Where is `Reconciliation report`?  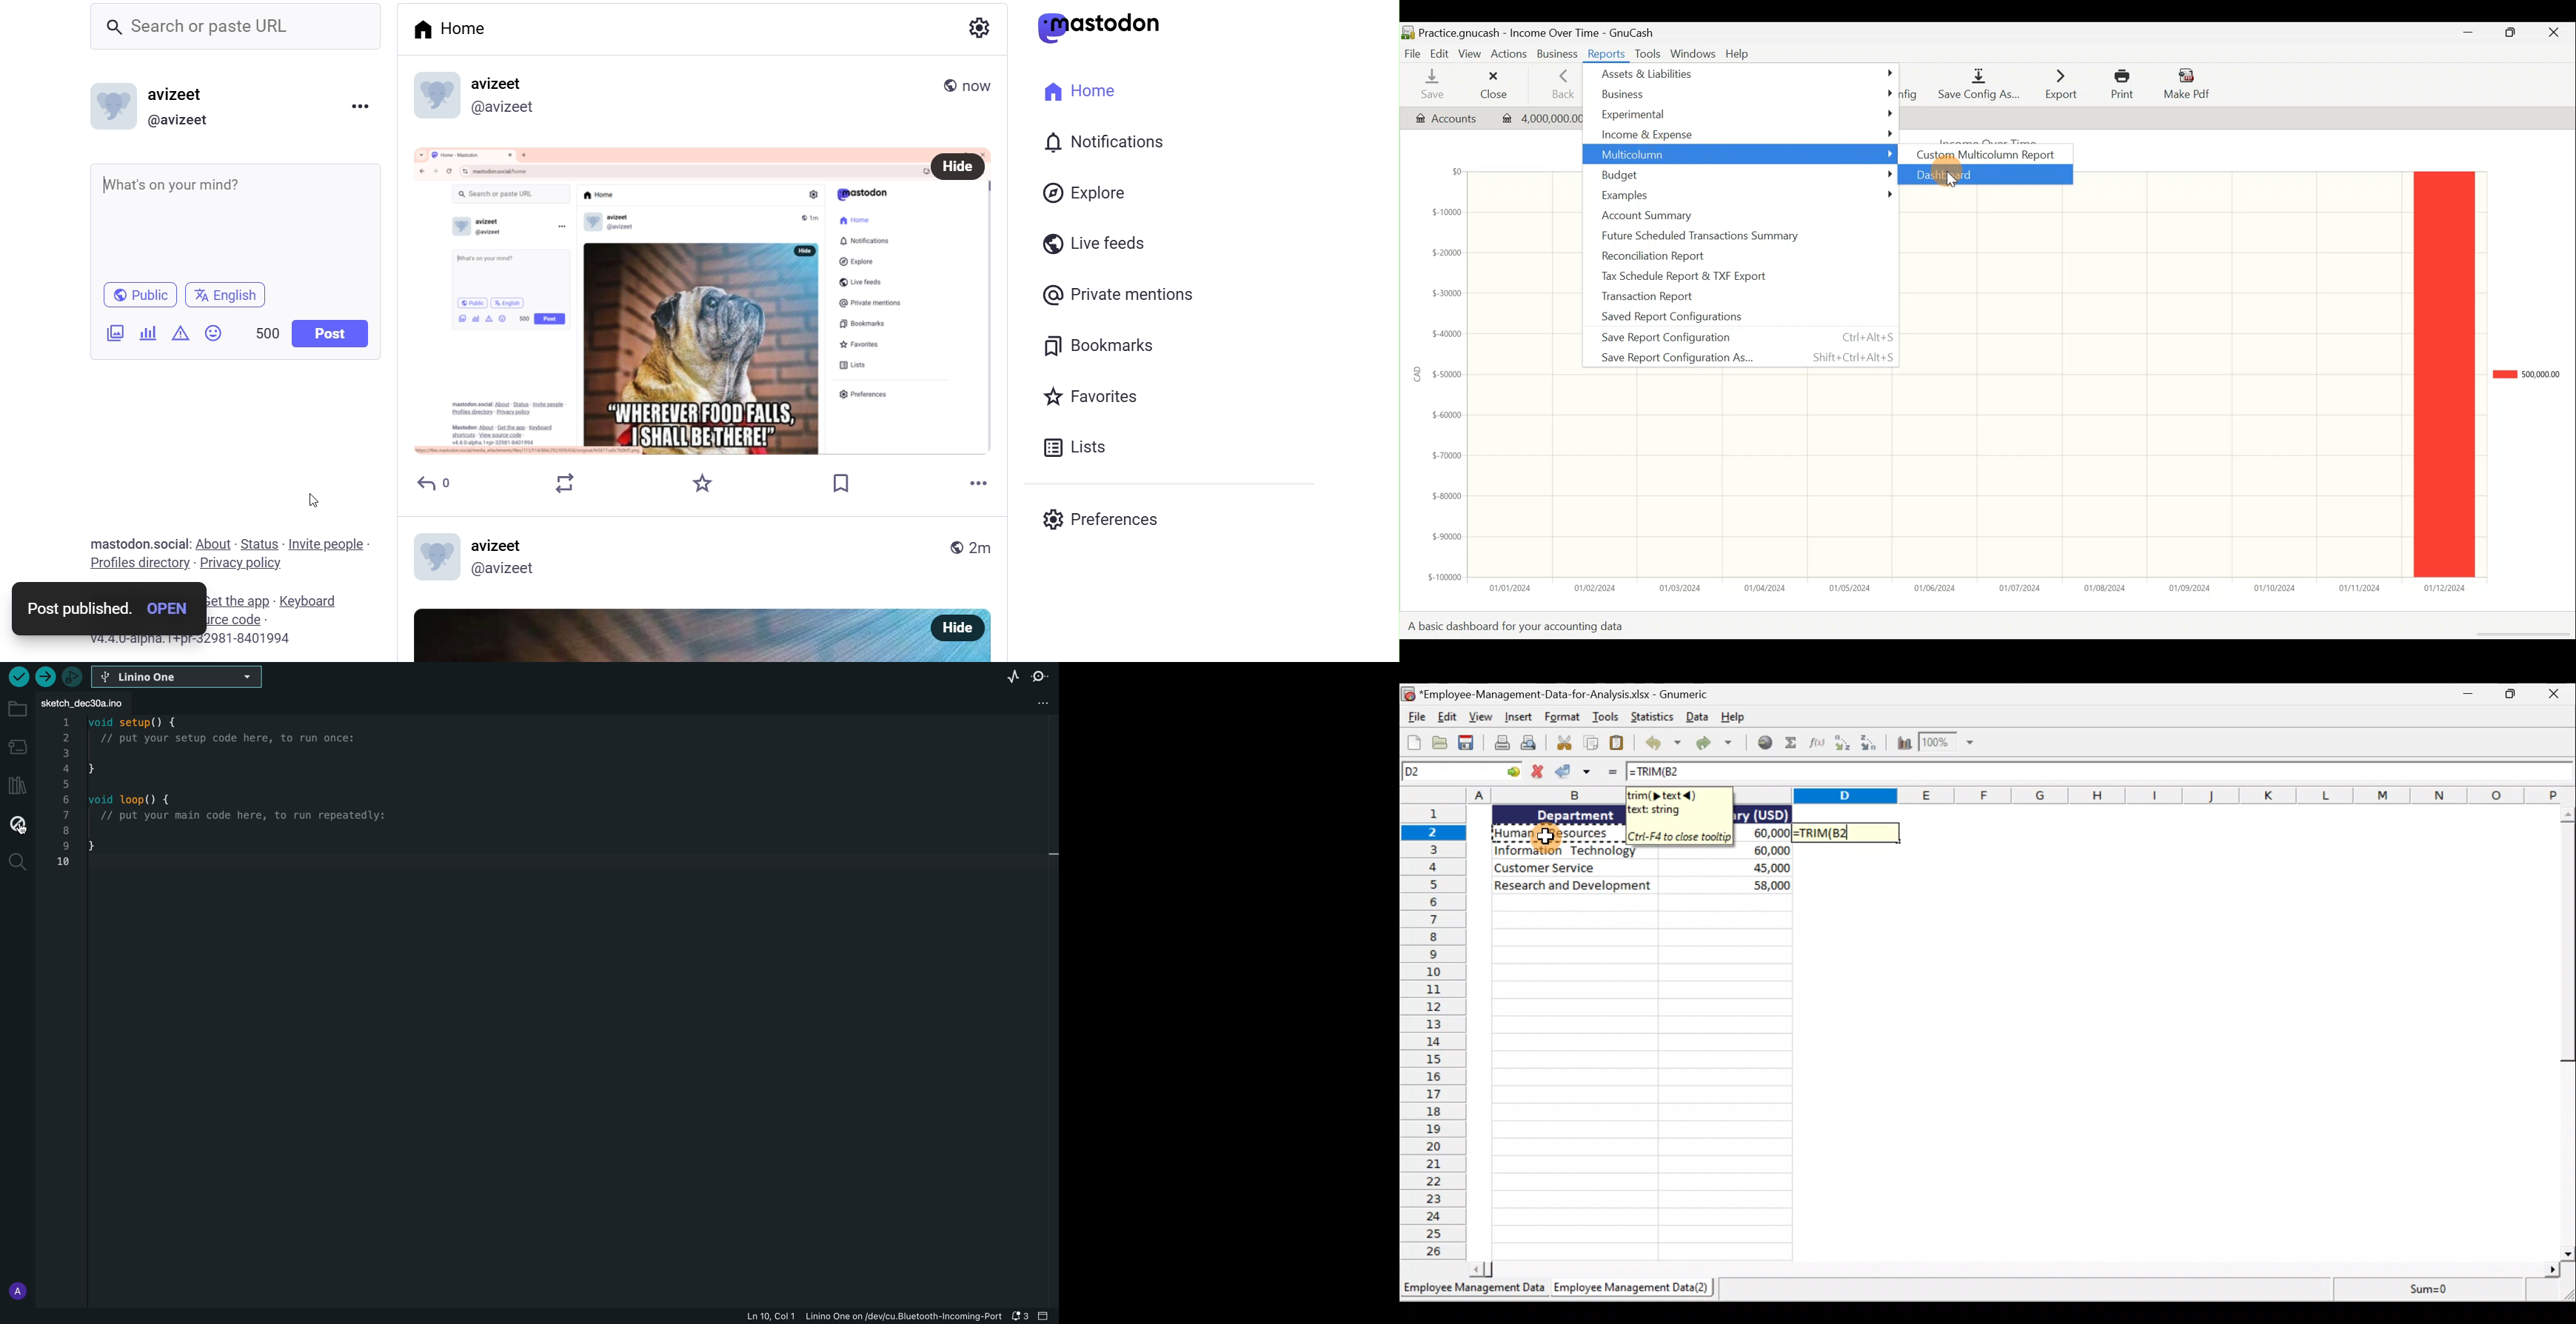
Reconciliation report is located at coordinates (1732, 256).